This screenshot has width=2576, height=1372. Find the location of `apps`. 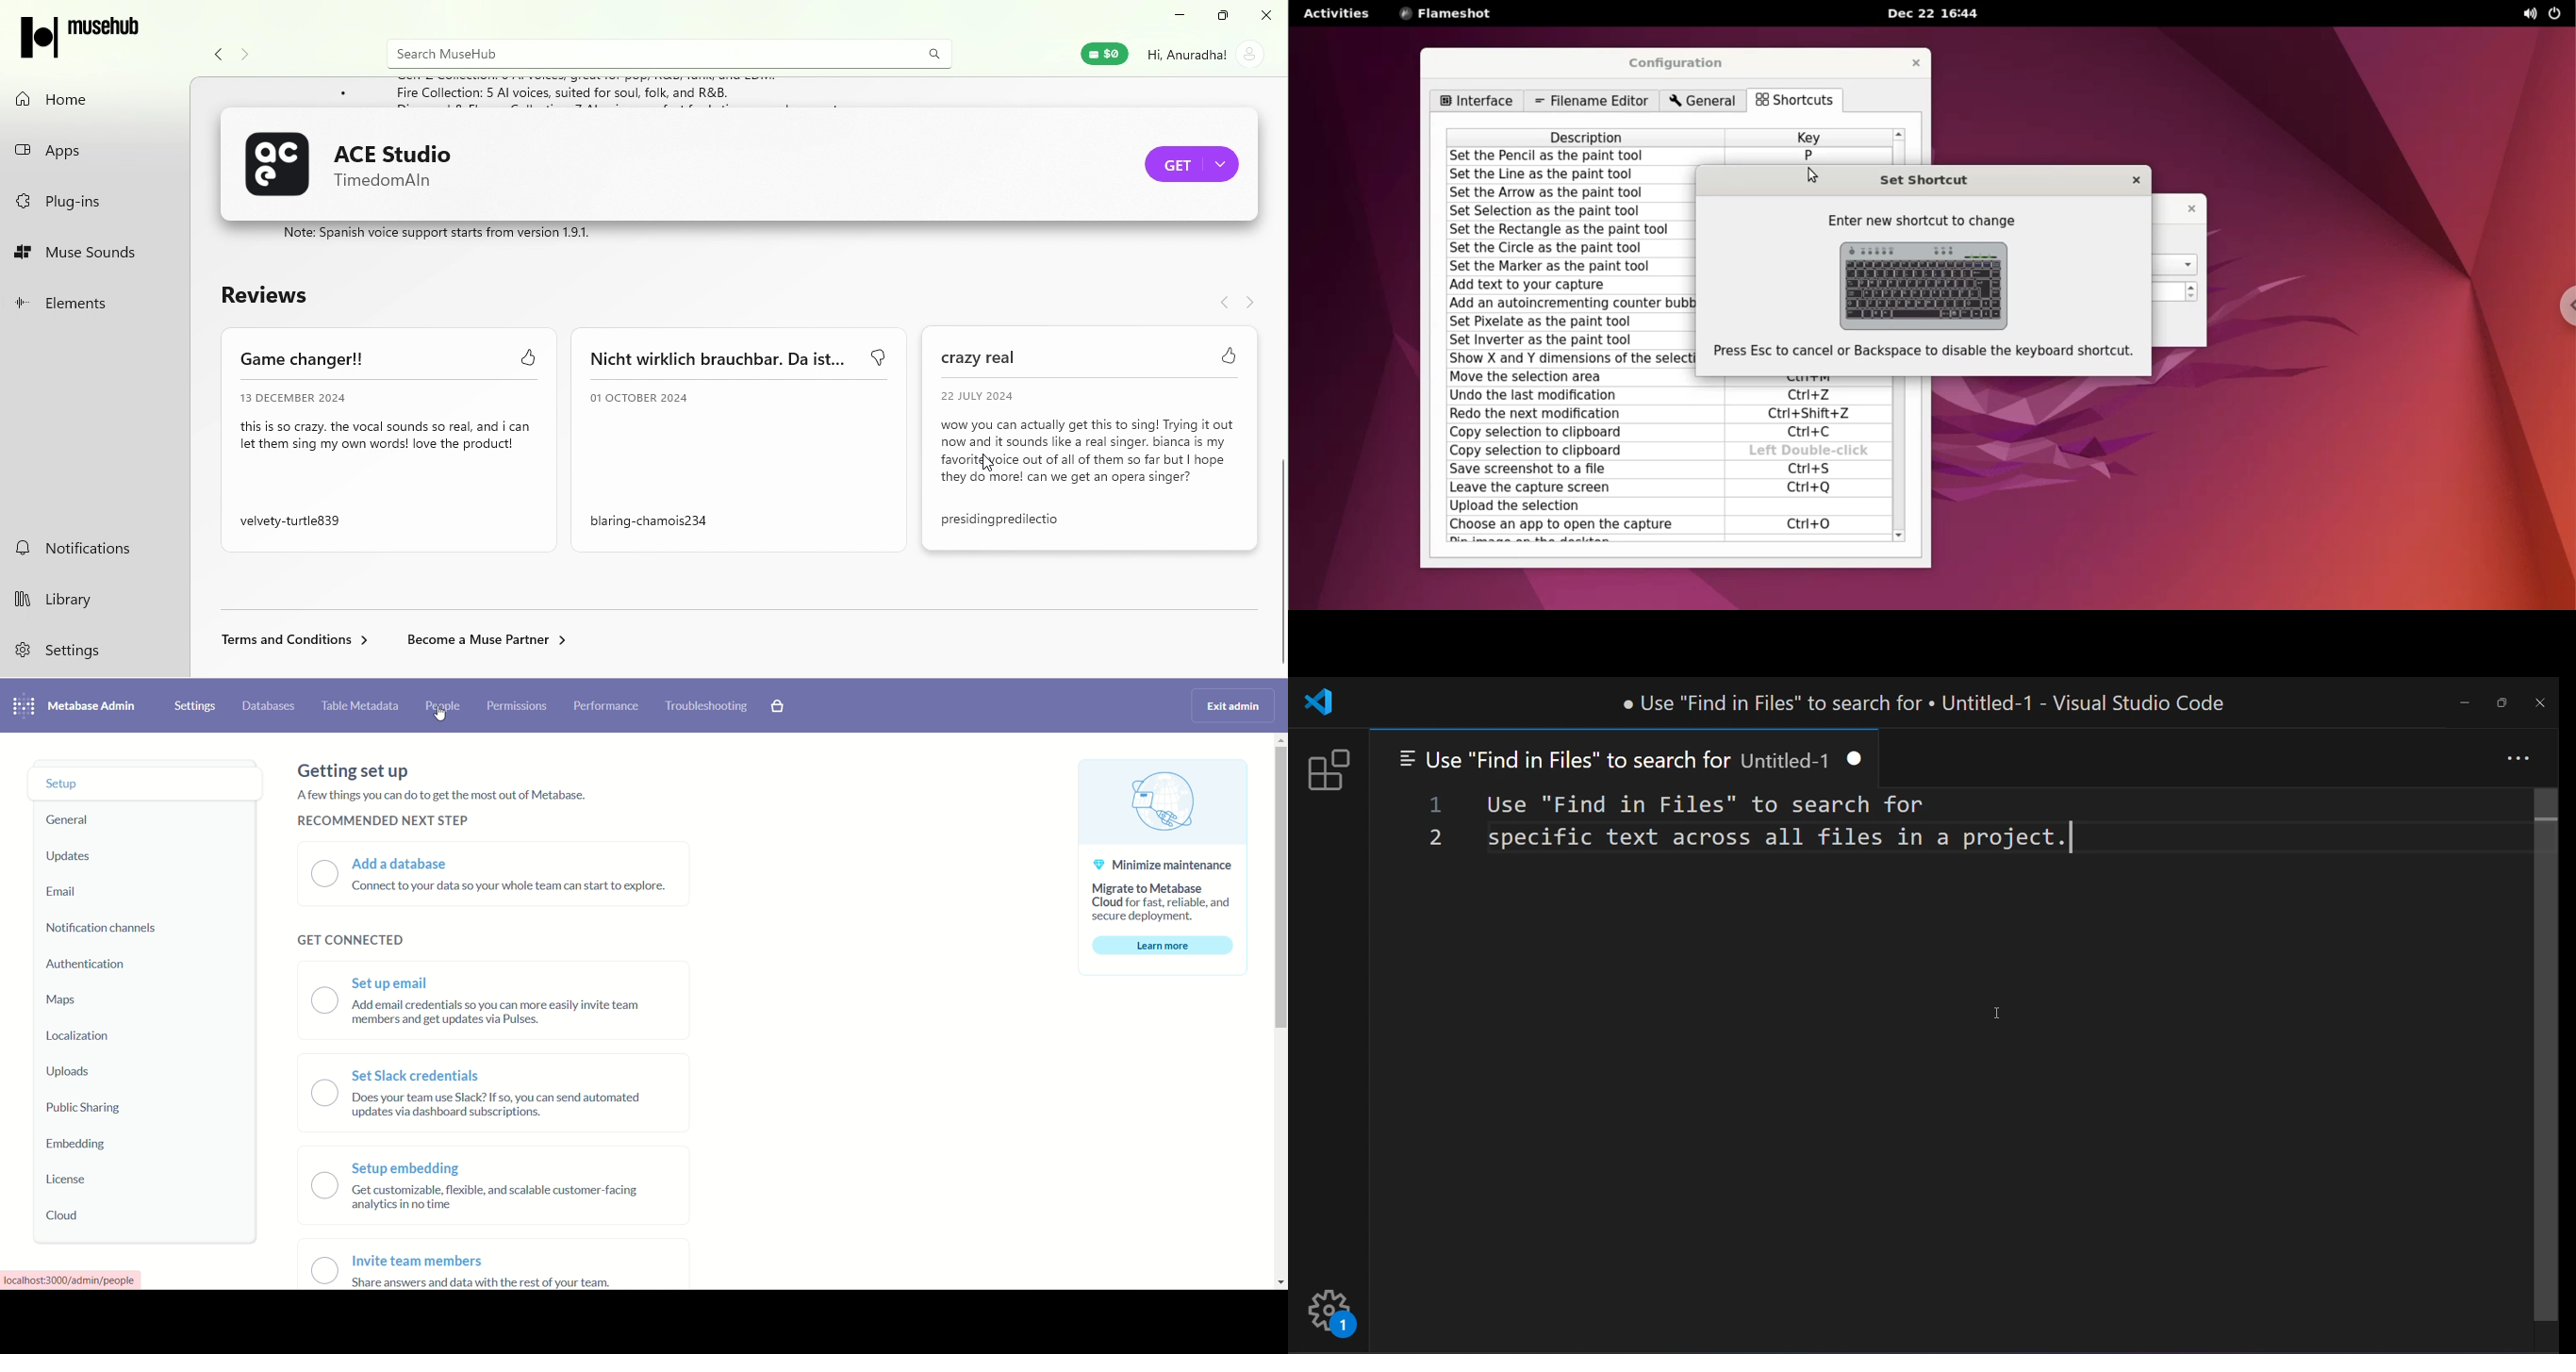

apps is located at coordinates (96, 149).